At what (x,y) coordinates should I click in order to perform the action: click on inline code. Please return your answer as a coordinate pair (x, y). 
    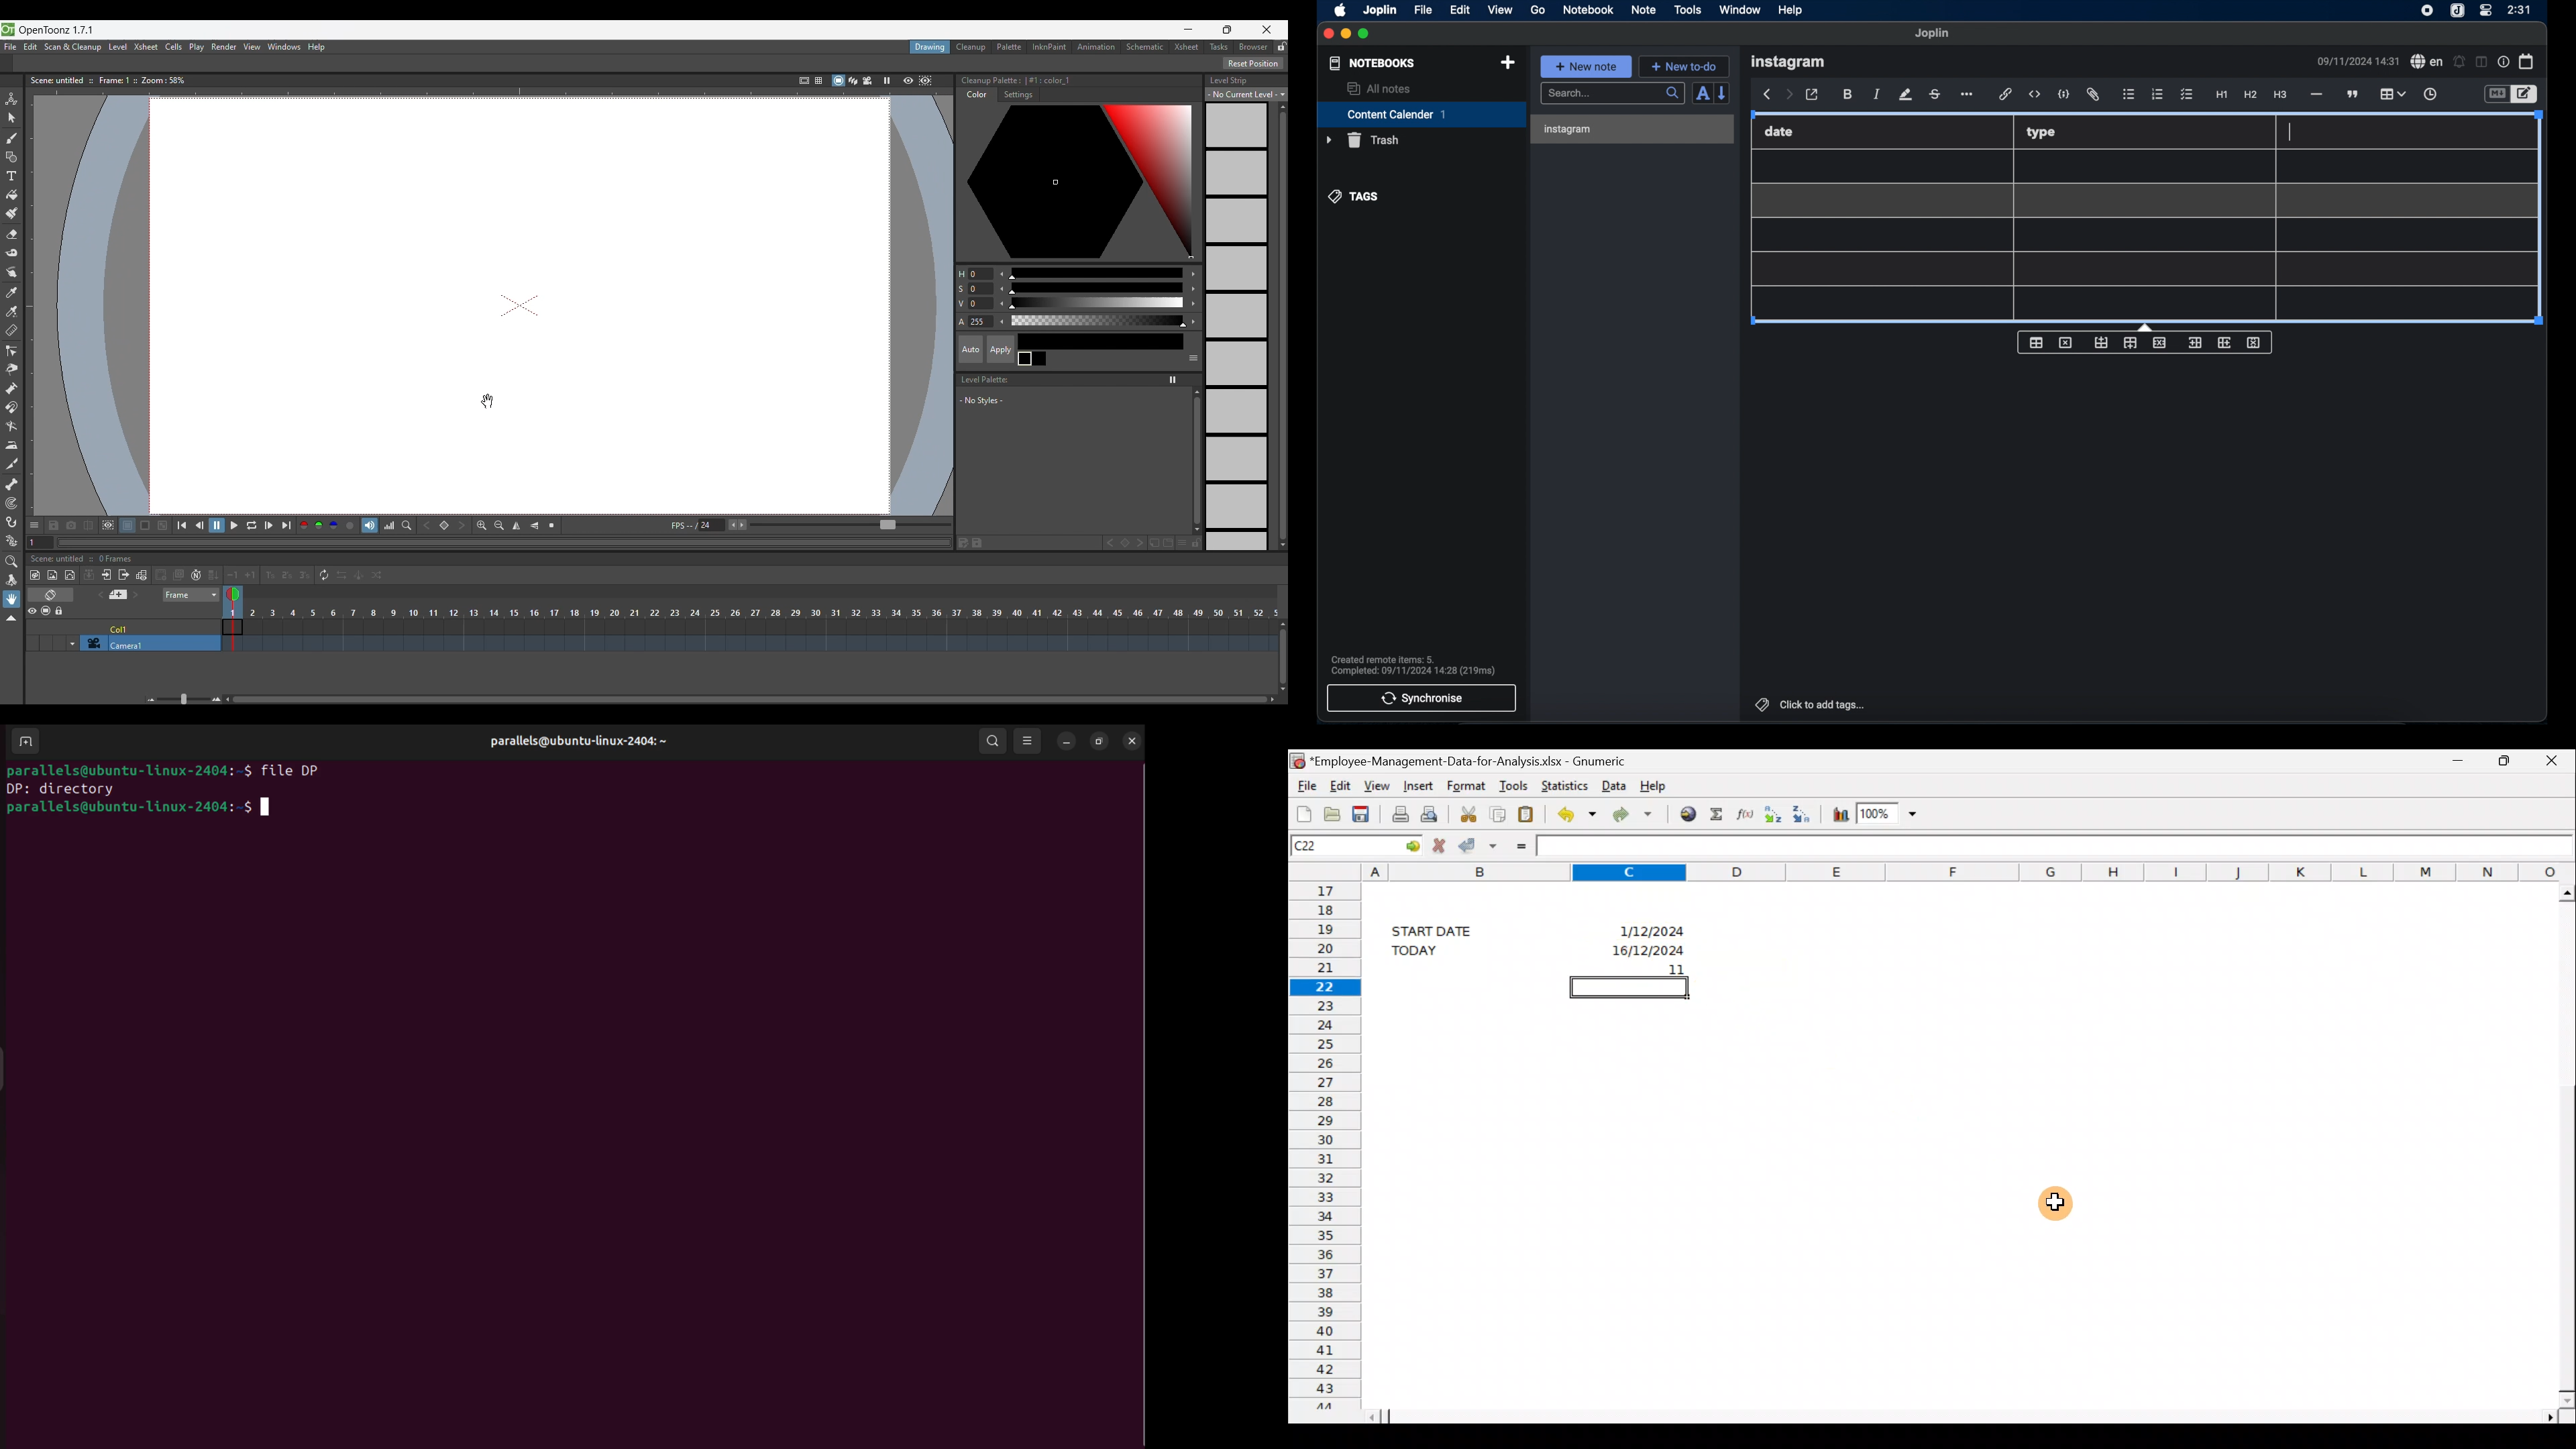
    Looking at the image, I should click on (2035, 95).